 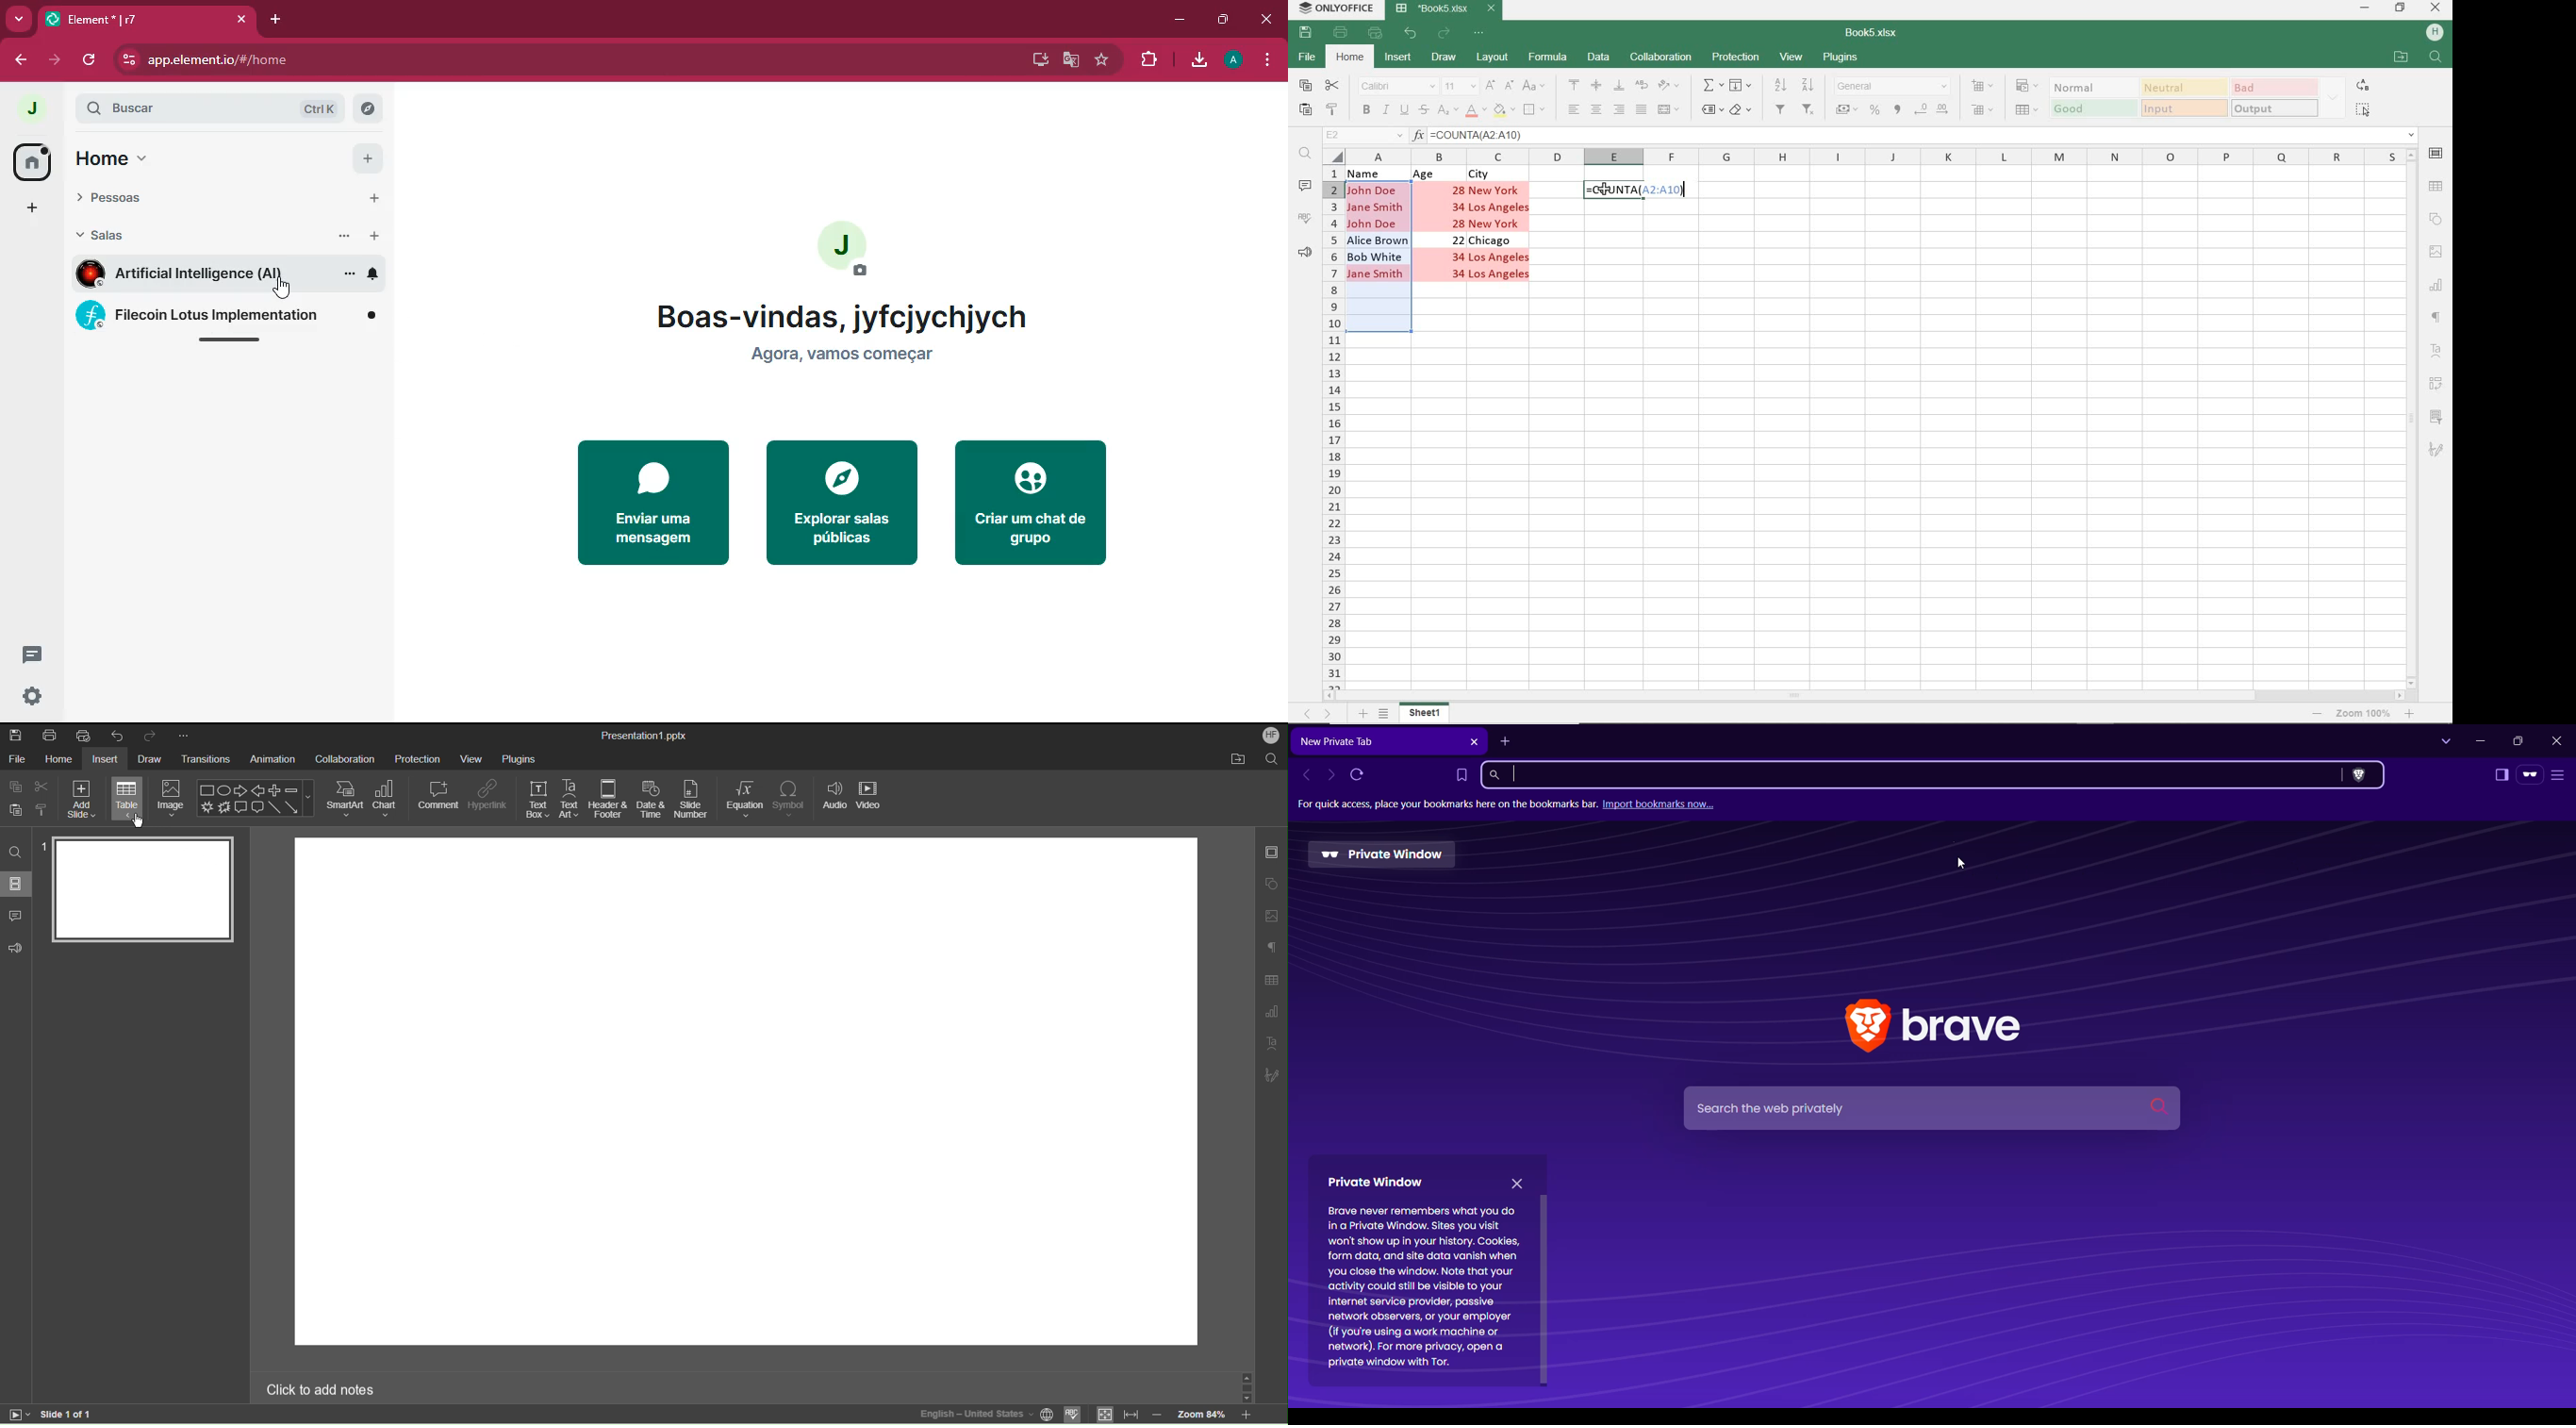 What do you see at coordinates (154, 736) in the screenshot?
I see `Redo` at bounding box center [154, 736].